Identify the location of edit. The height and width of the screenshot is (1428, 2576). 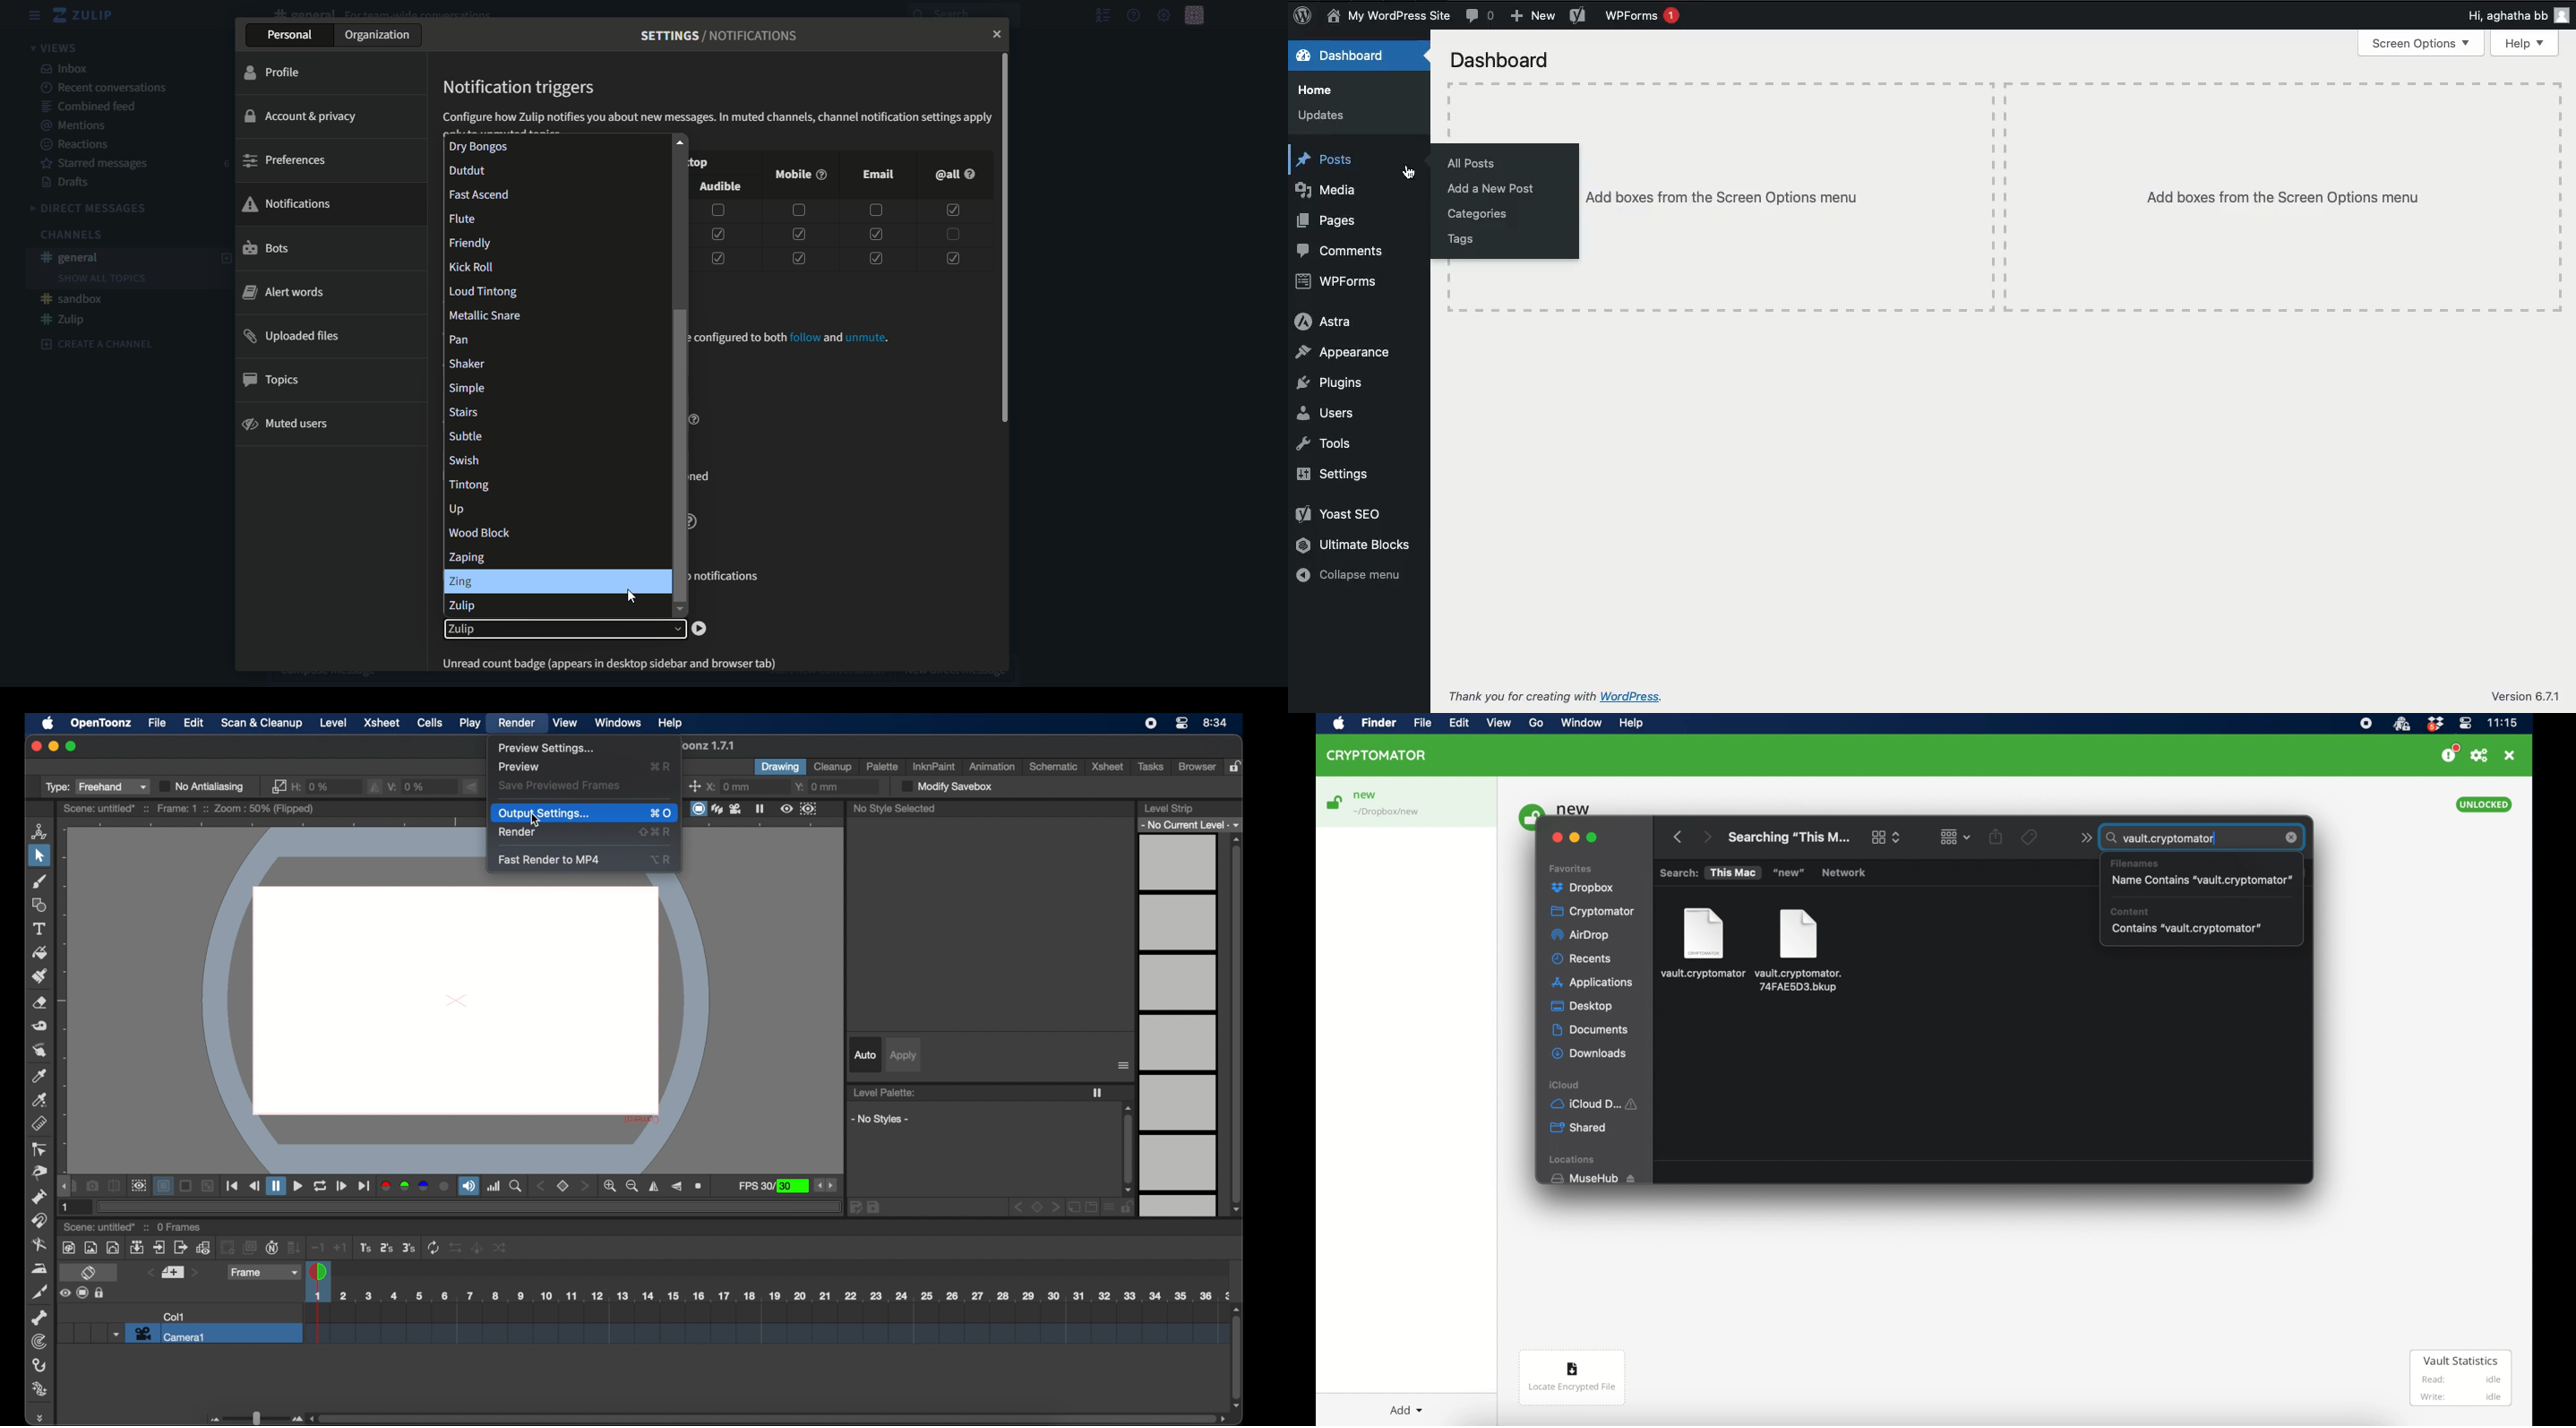
(194, 724).